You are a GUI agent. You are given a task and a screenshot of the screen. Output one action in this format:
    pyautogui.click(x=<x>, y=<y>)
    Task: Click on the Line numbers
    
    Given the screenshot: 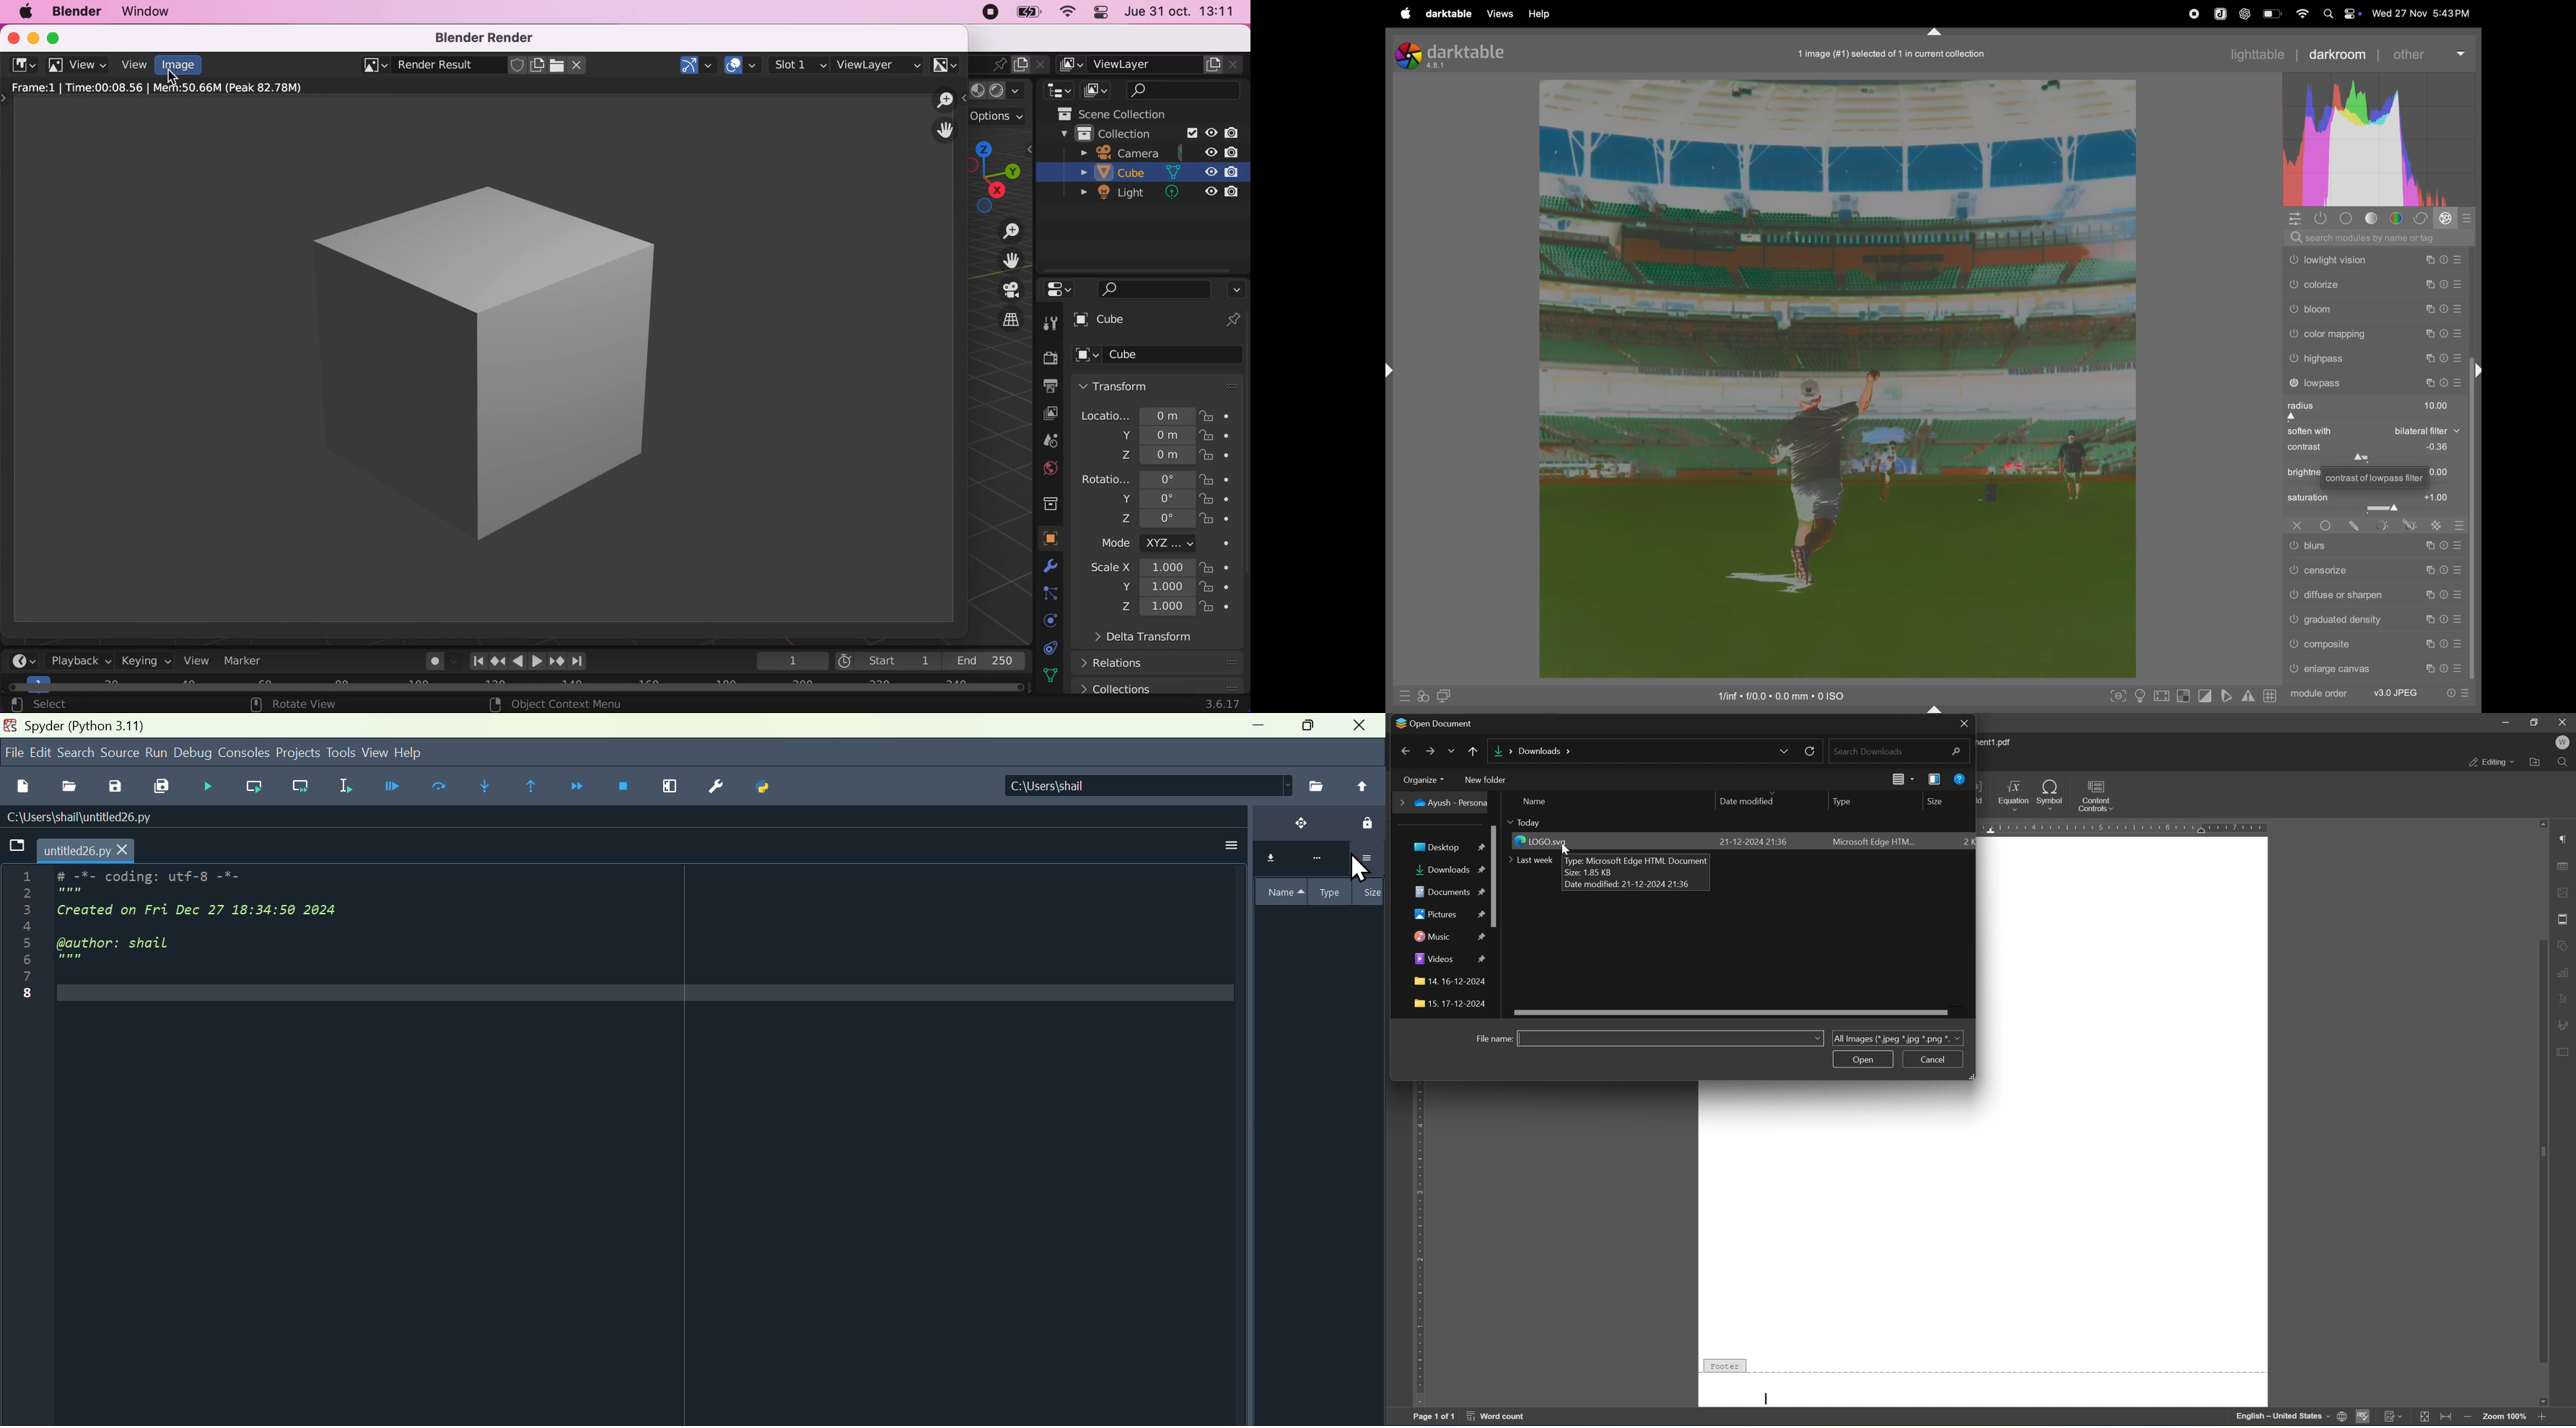 What is the action you would take?
    pyautogui.click(x=18, y=942)
    